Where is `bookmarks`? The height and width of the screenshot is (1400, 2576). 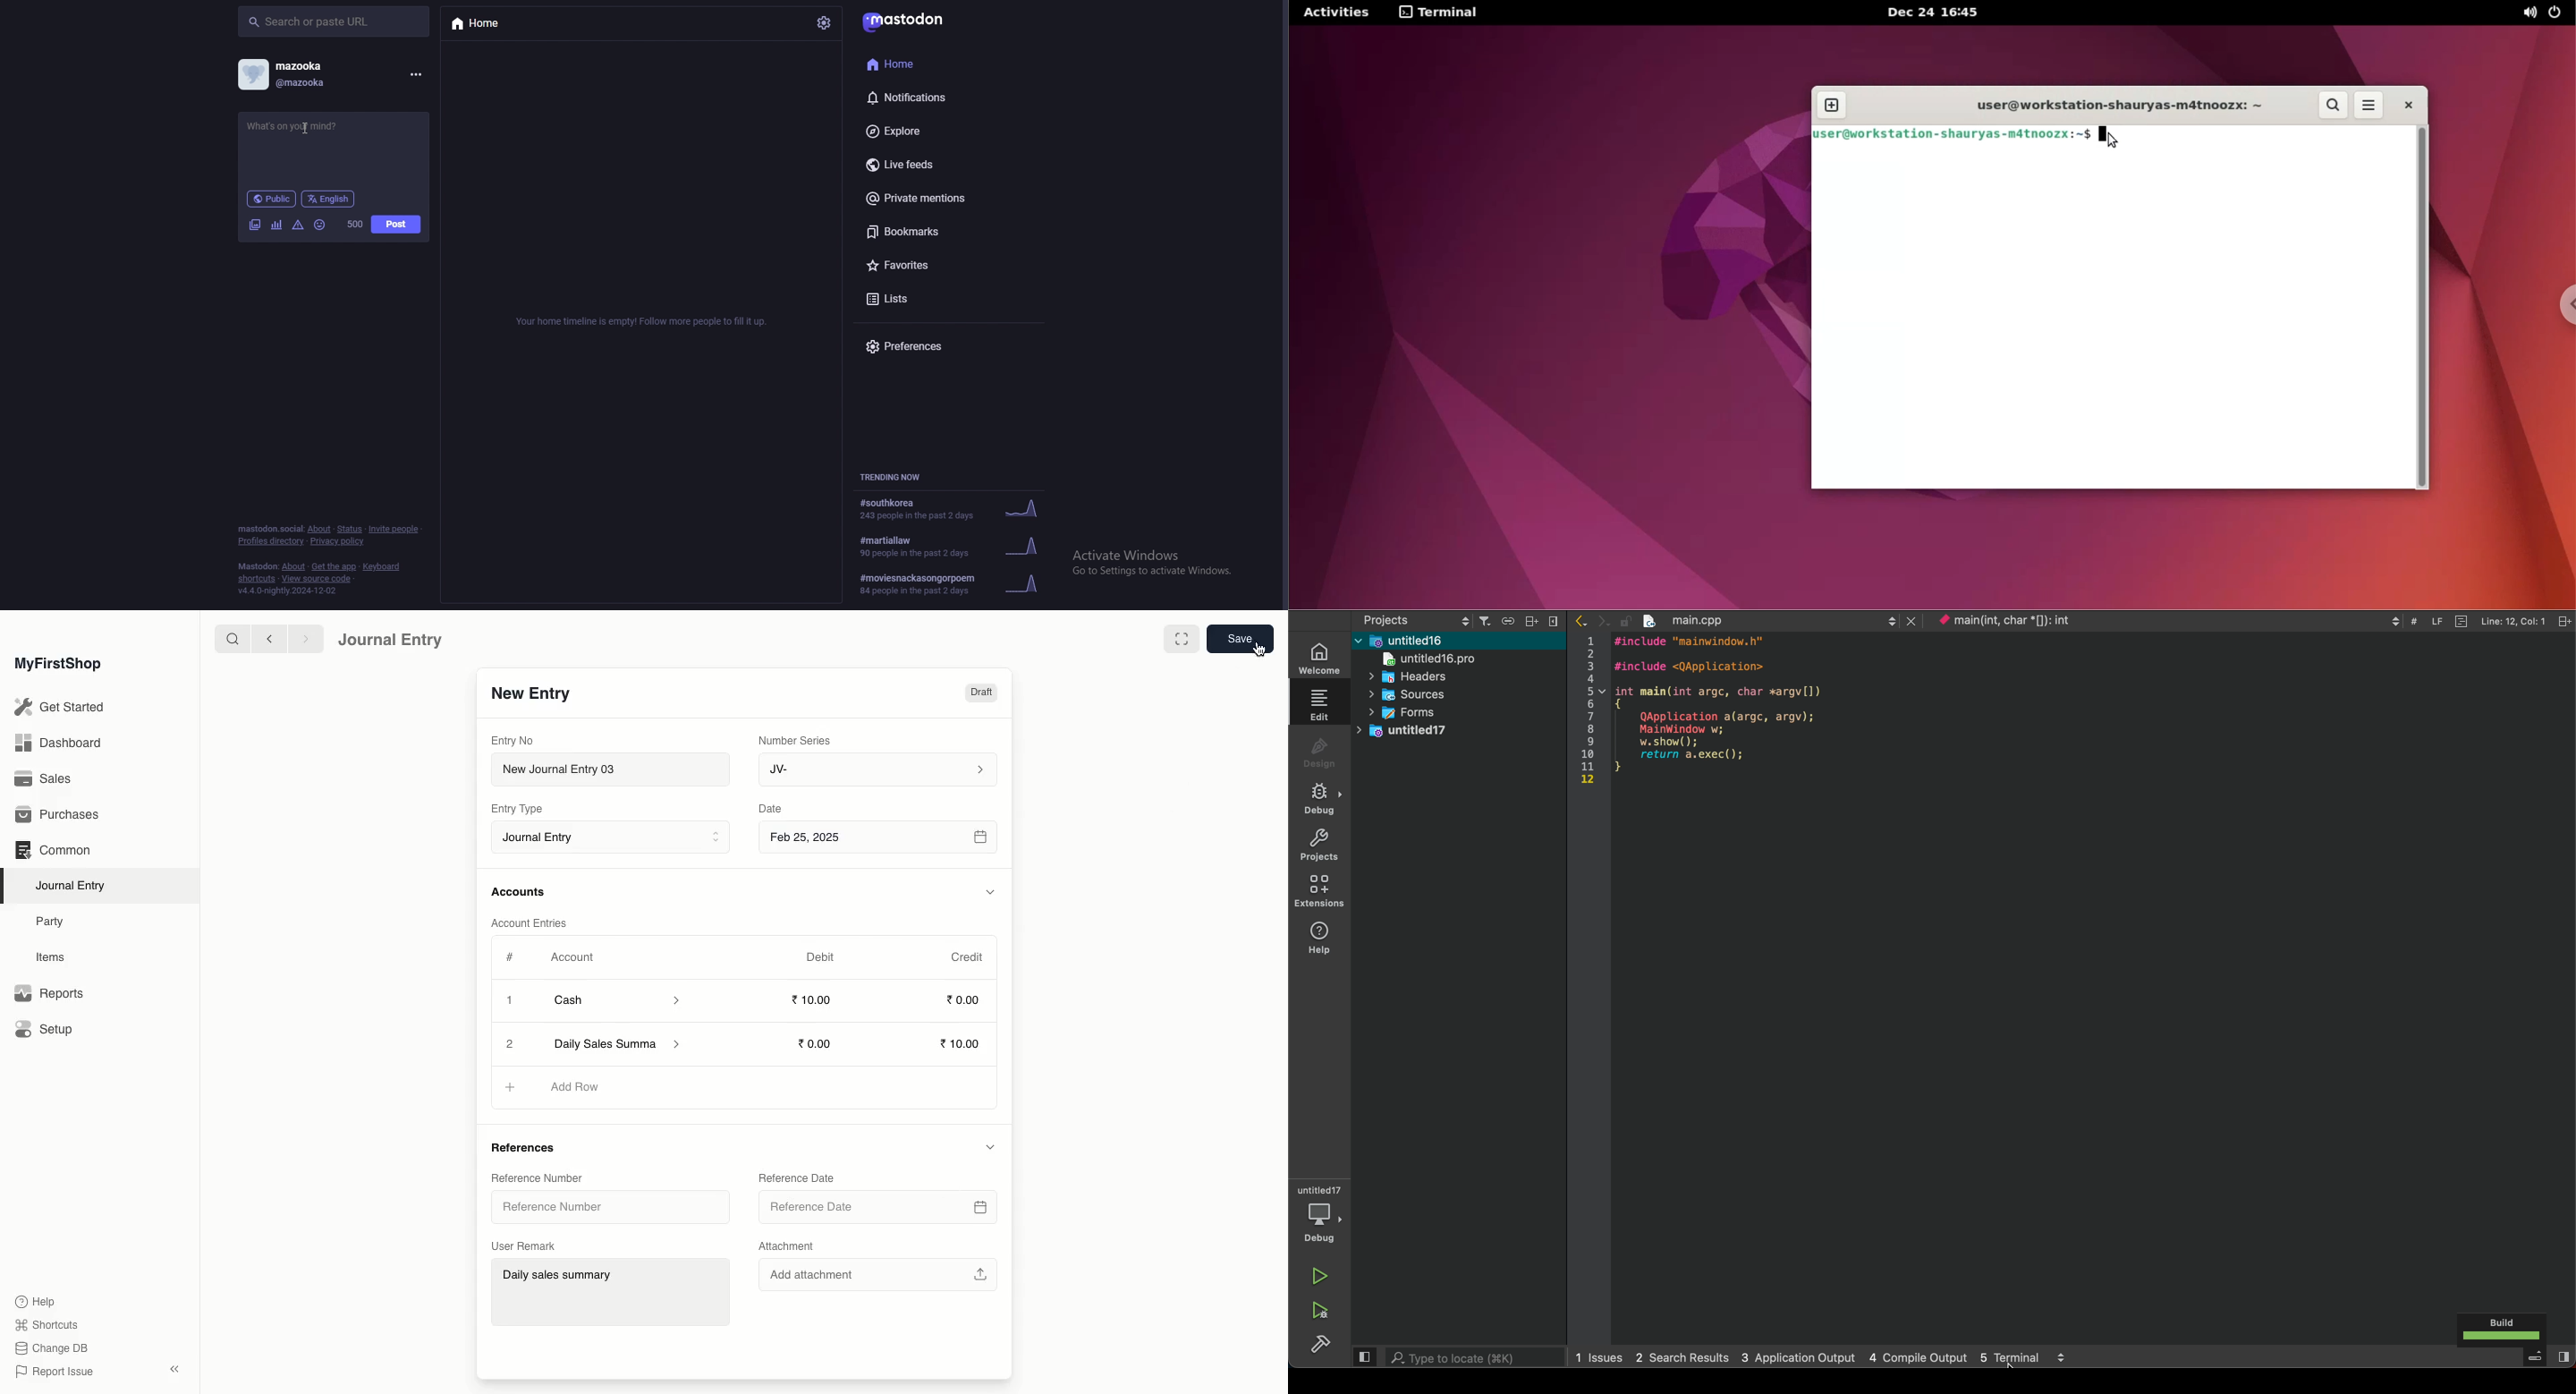
bookmarks is located at coordinates (926, 232).